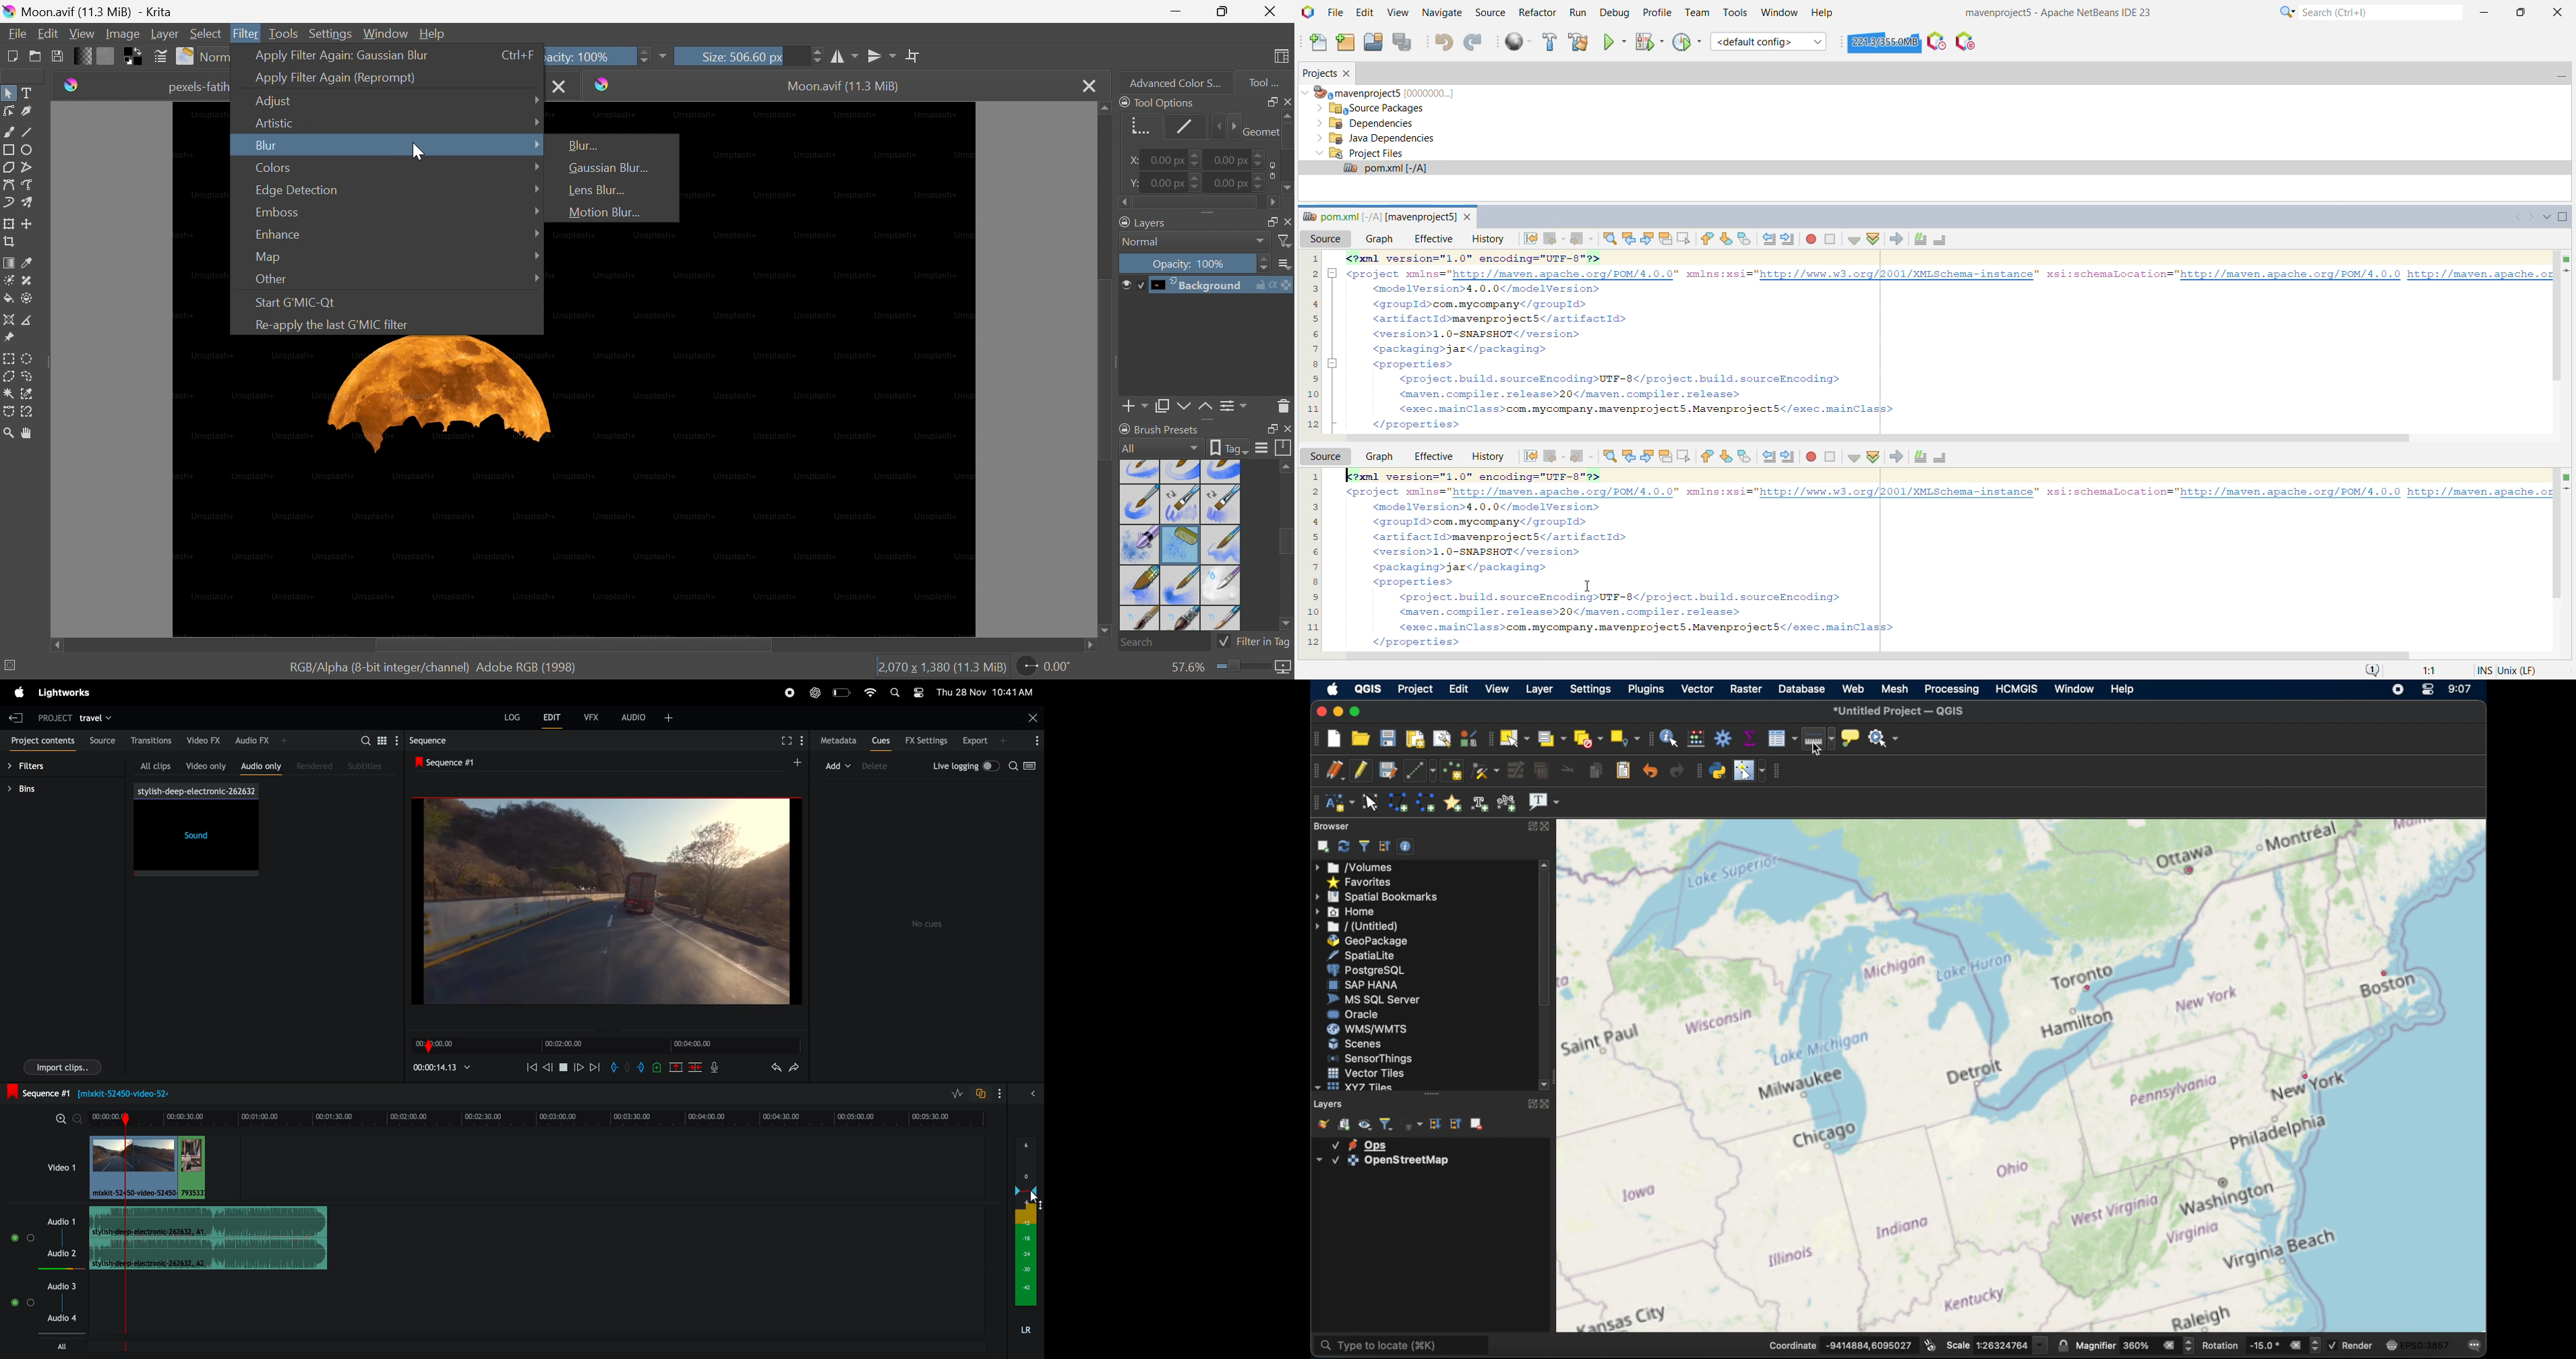 This screenshot has width=2576, height=1372. What do you see at coordinates (1387, 769) in the screenshot?
I see `save layer edits` at bounding box center [1387, 769].